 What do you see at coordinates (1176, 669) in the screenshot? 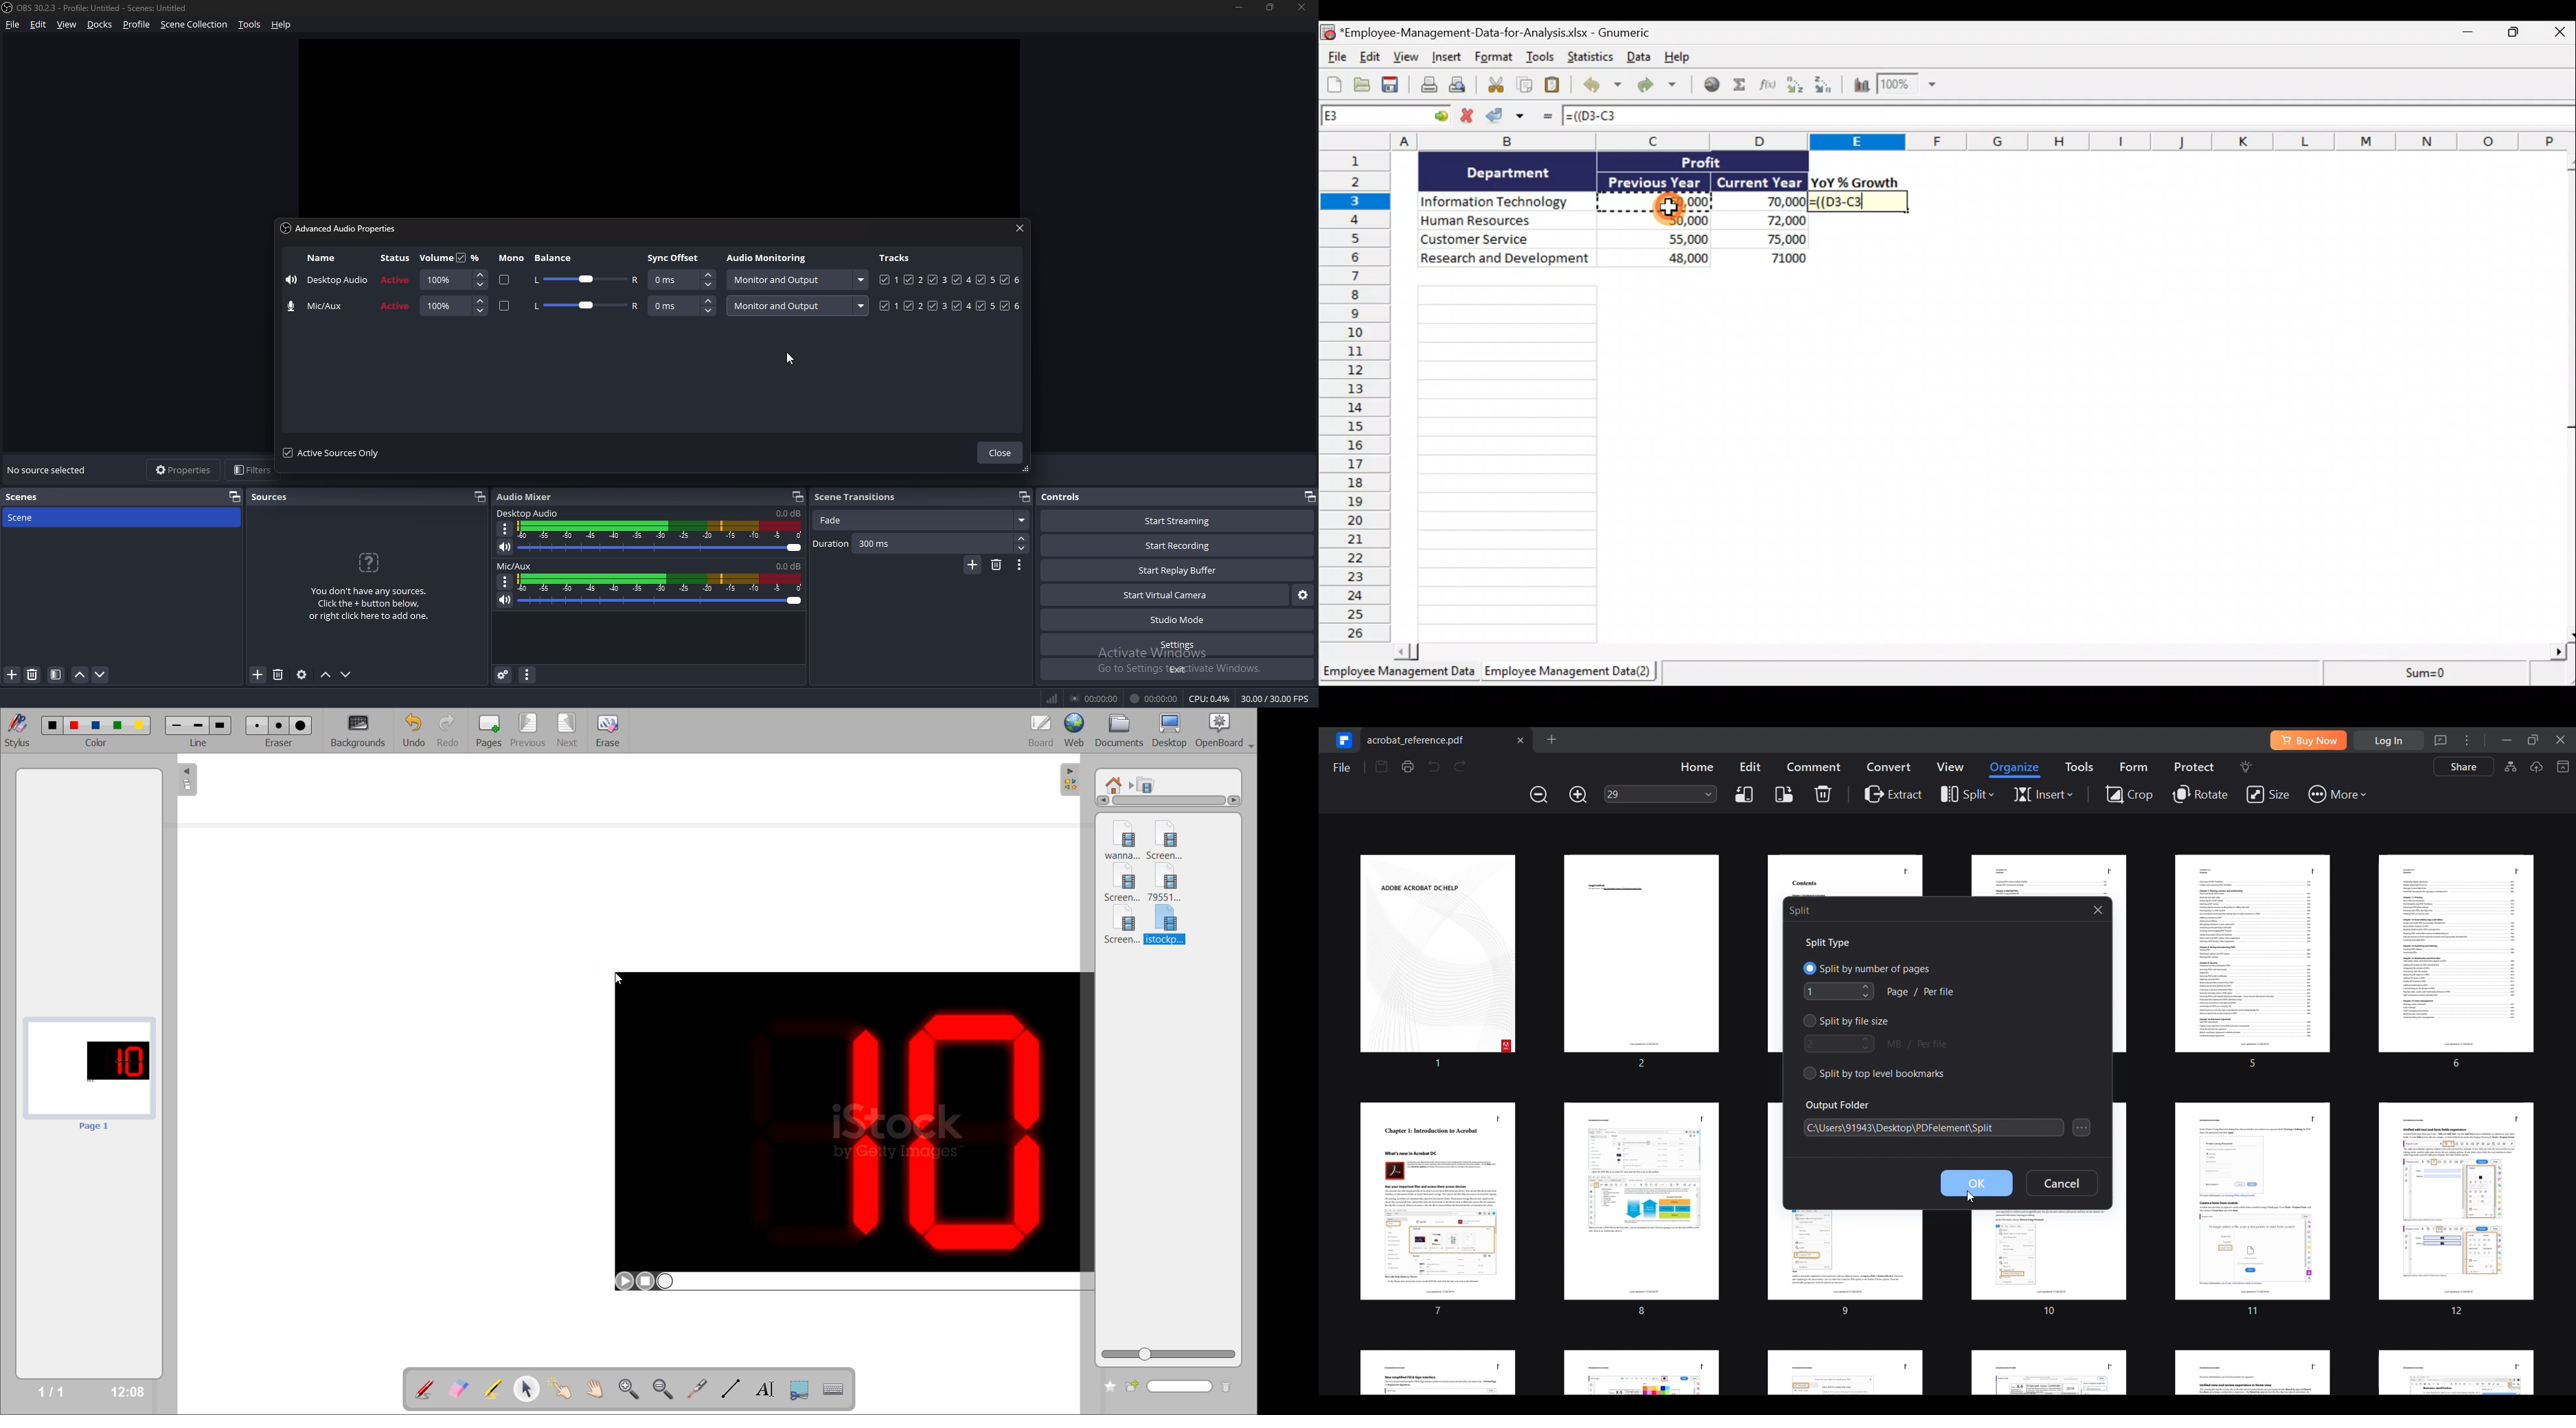
I see `exit` at bounding box center [1176, 669].